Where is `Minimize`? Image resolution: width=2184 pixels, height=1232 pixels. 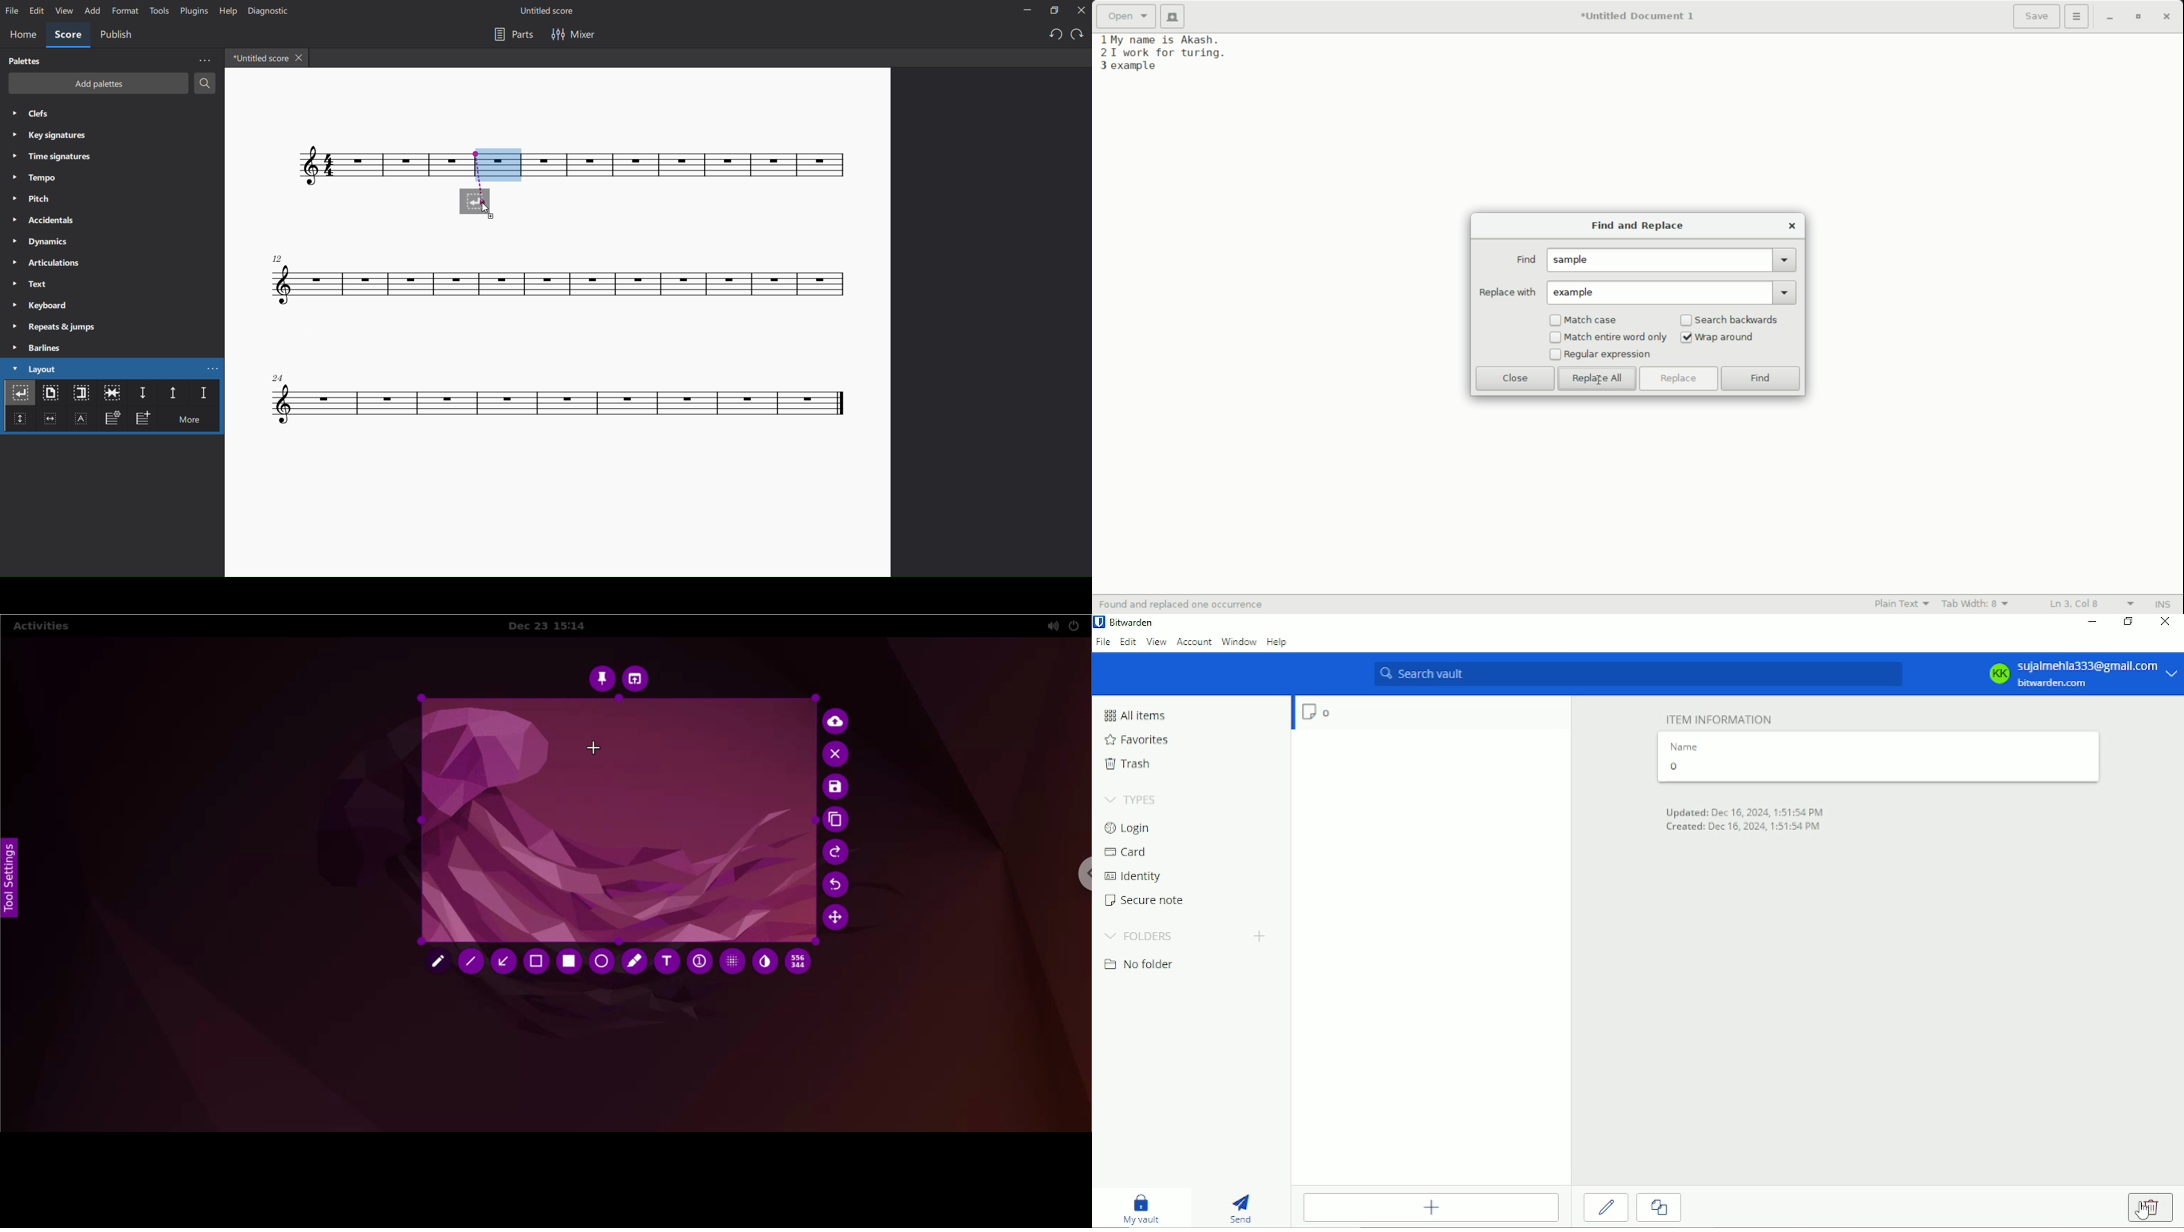 Minimize is located at coordinates (2093, 624).